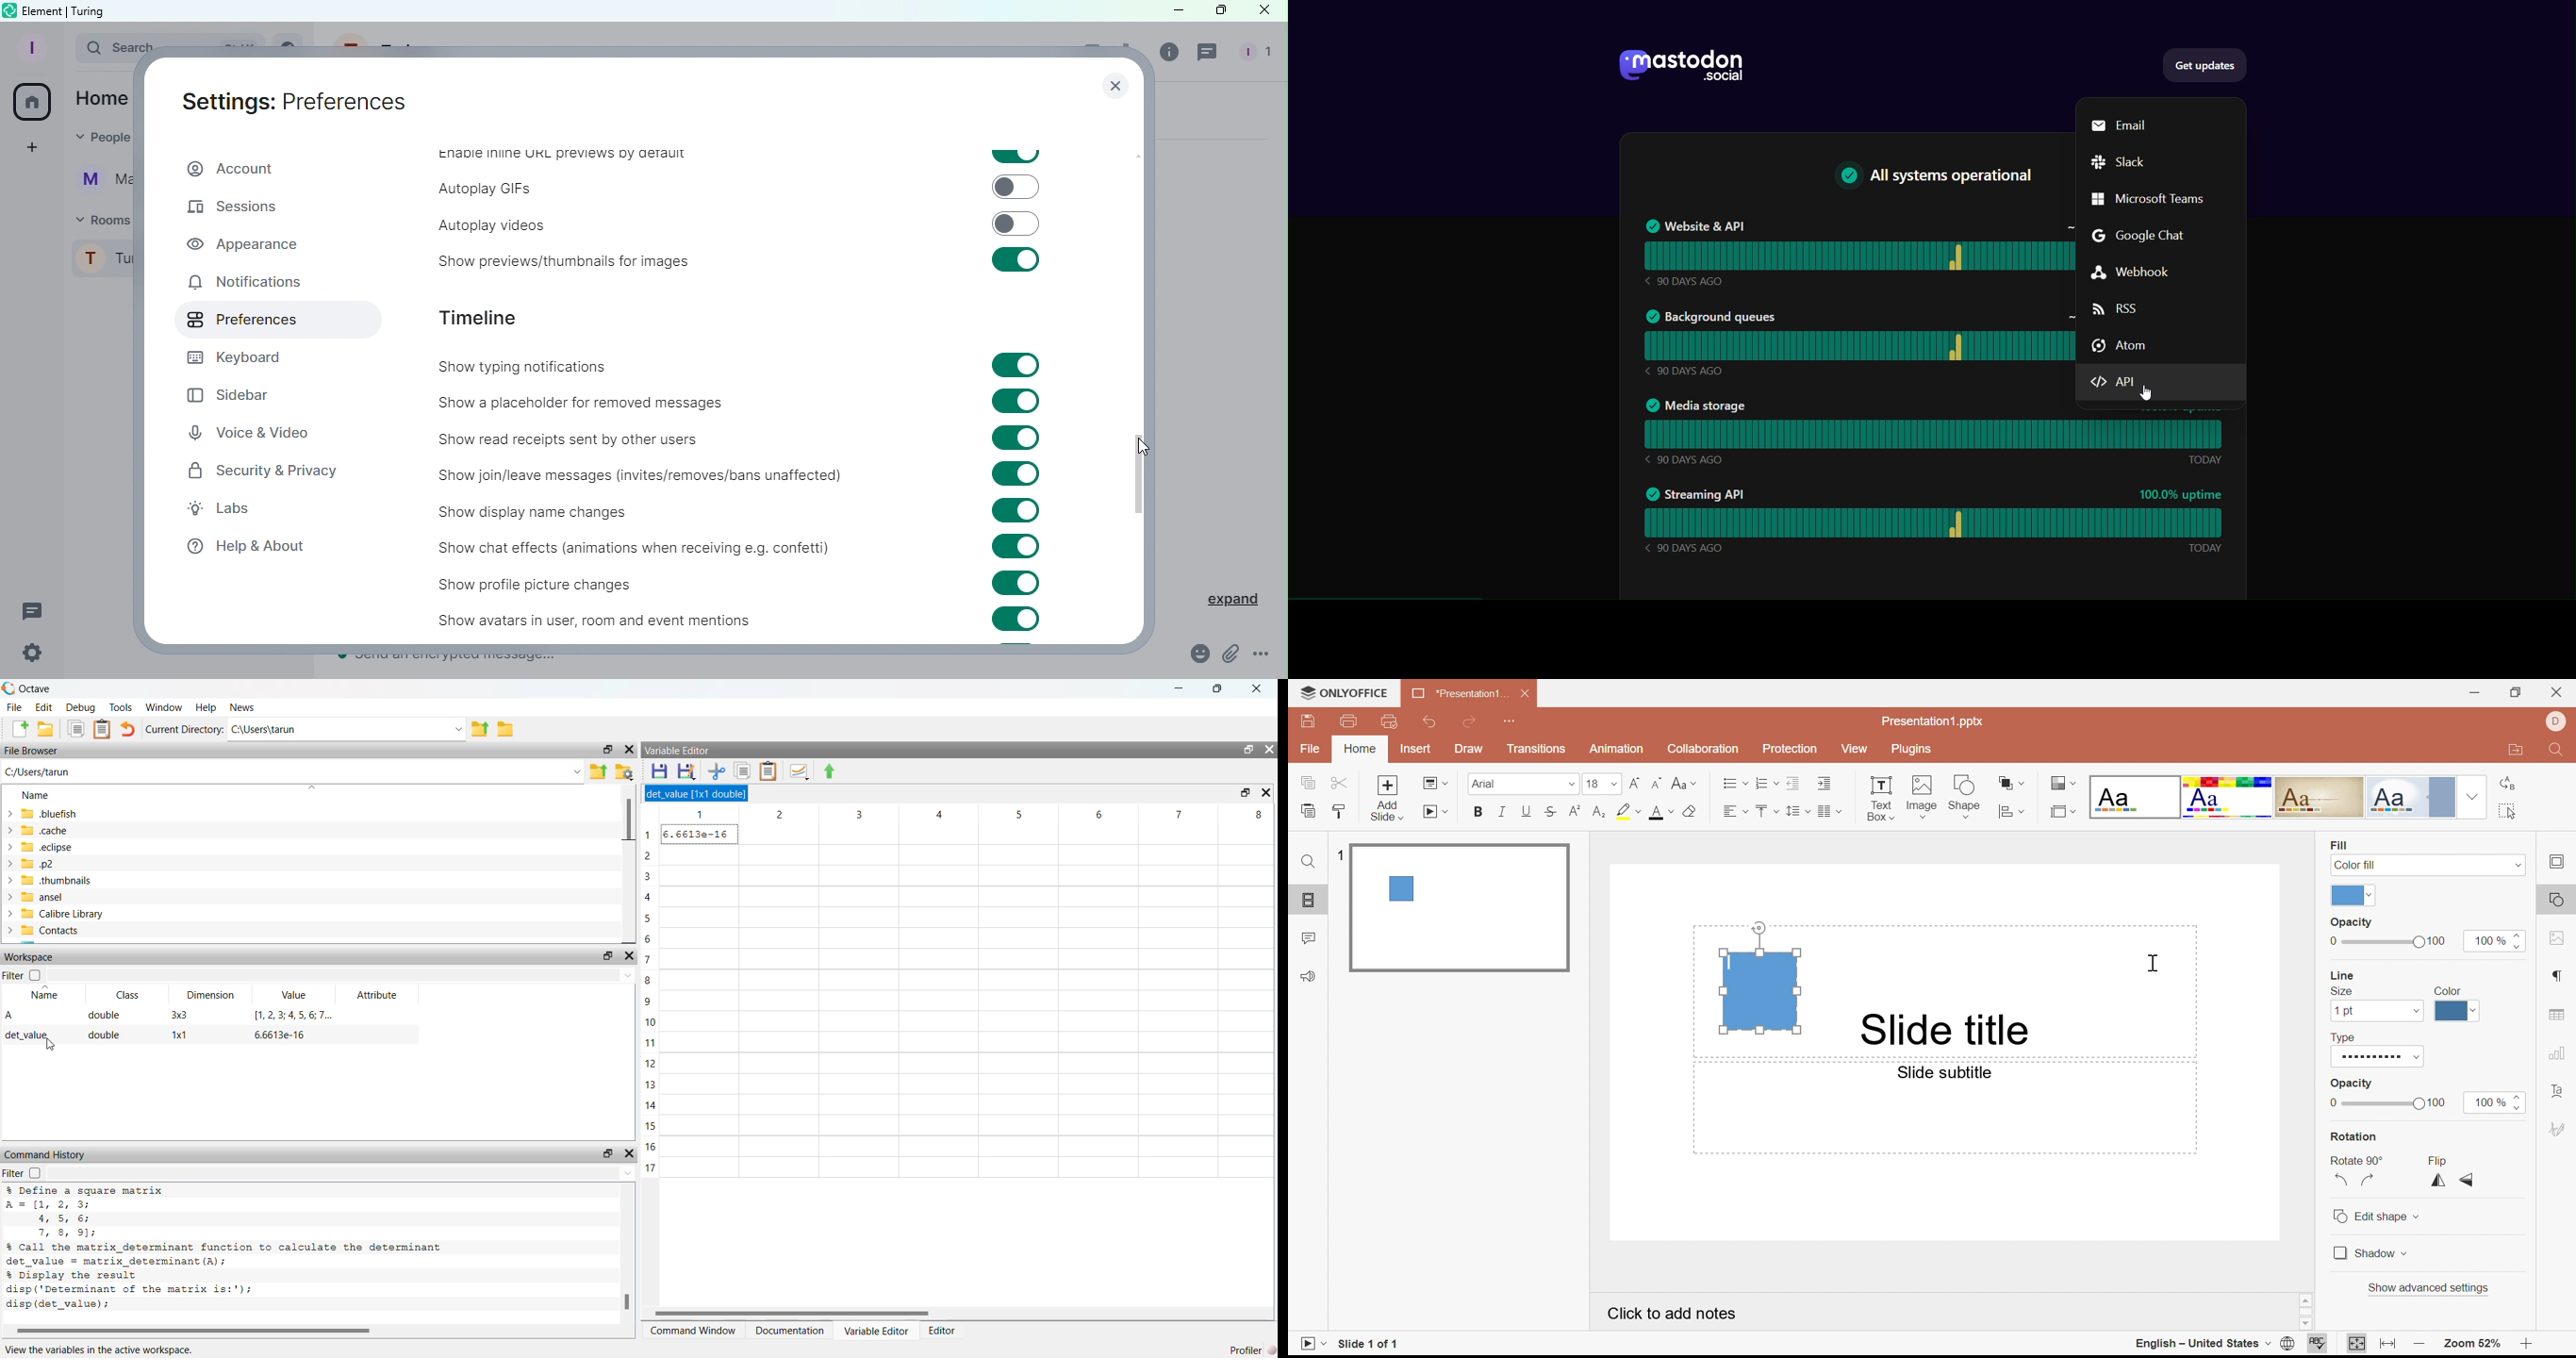  Describe the element at coordinates (44, 9) in the screenshot. I see `Element ` at that location.